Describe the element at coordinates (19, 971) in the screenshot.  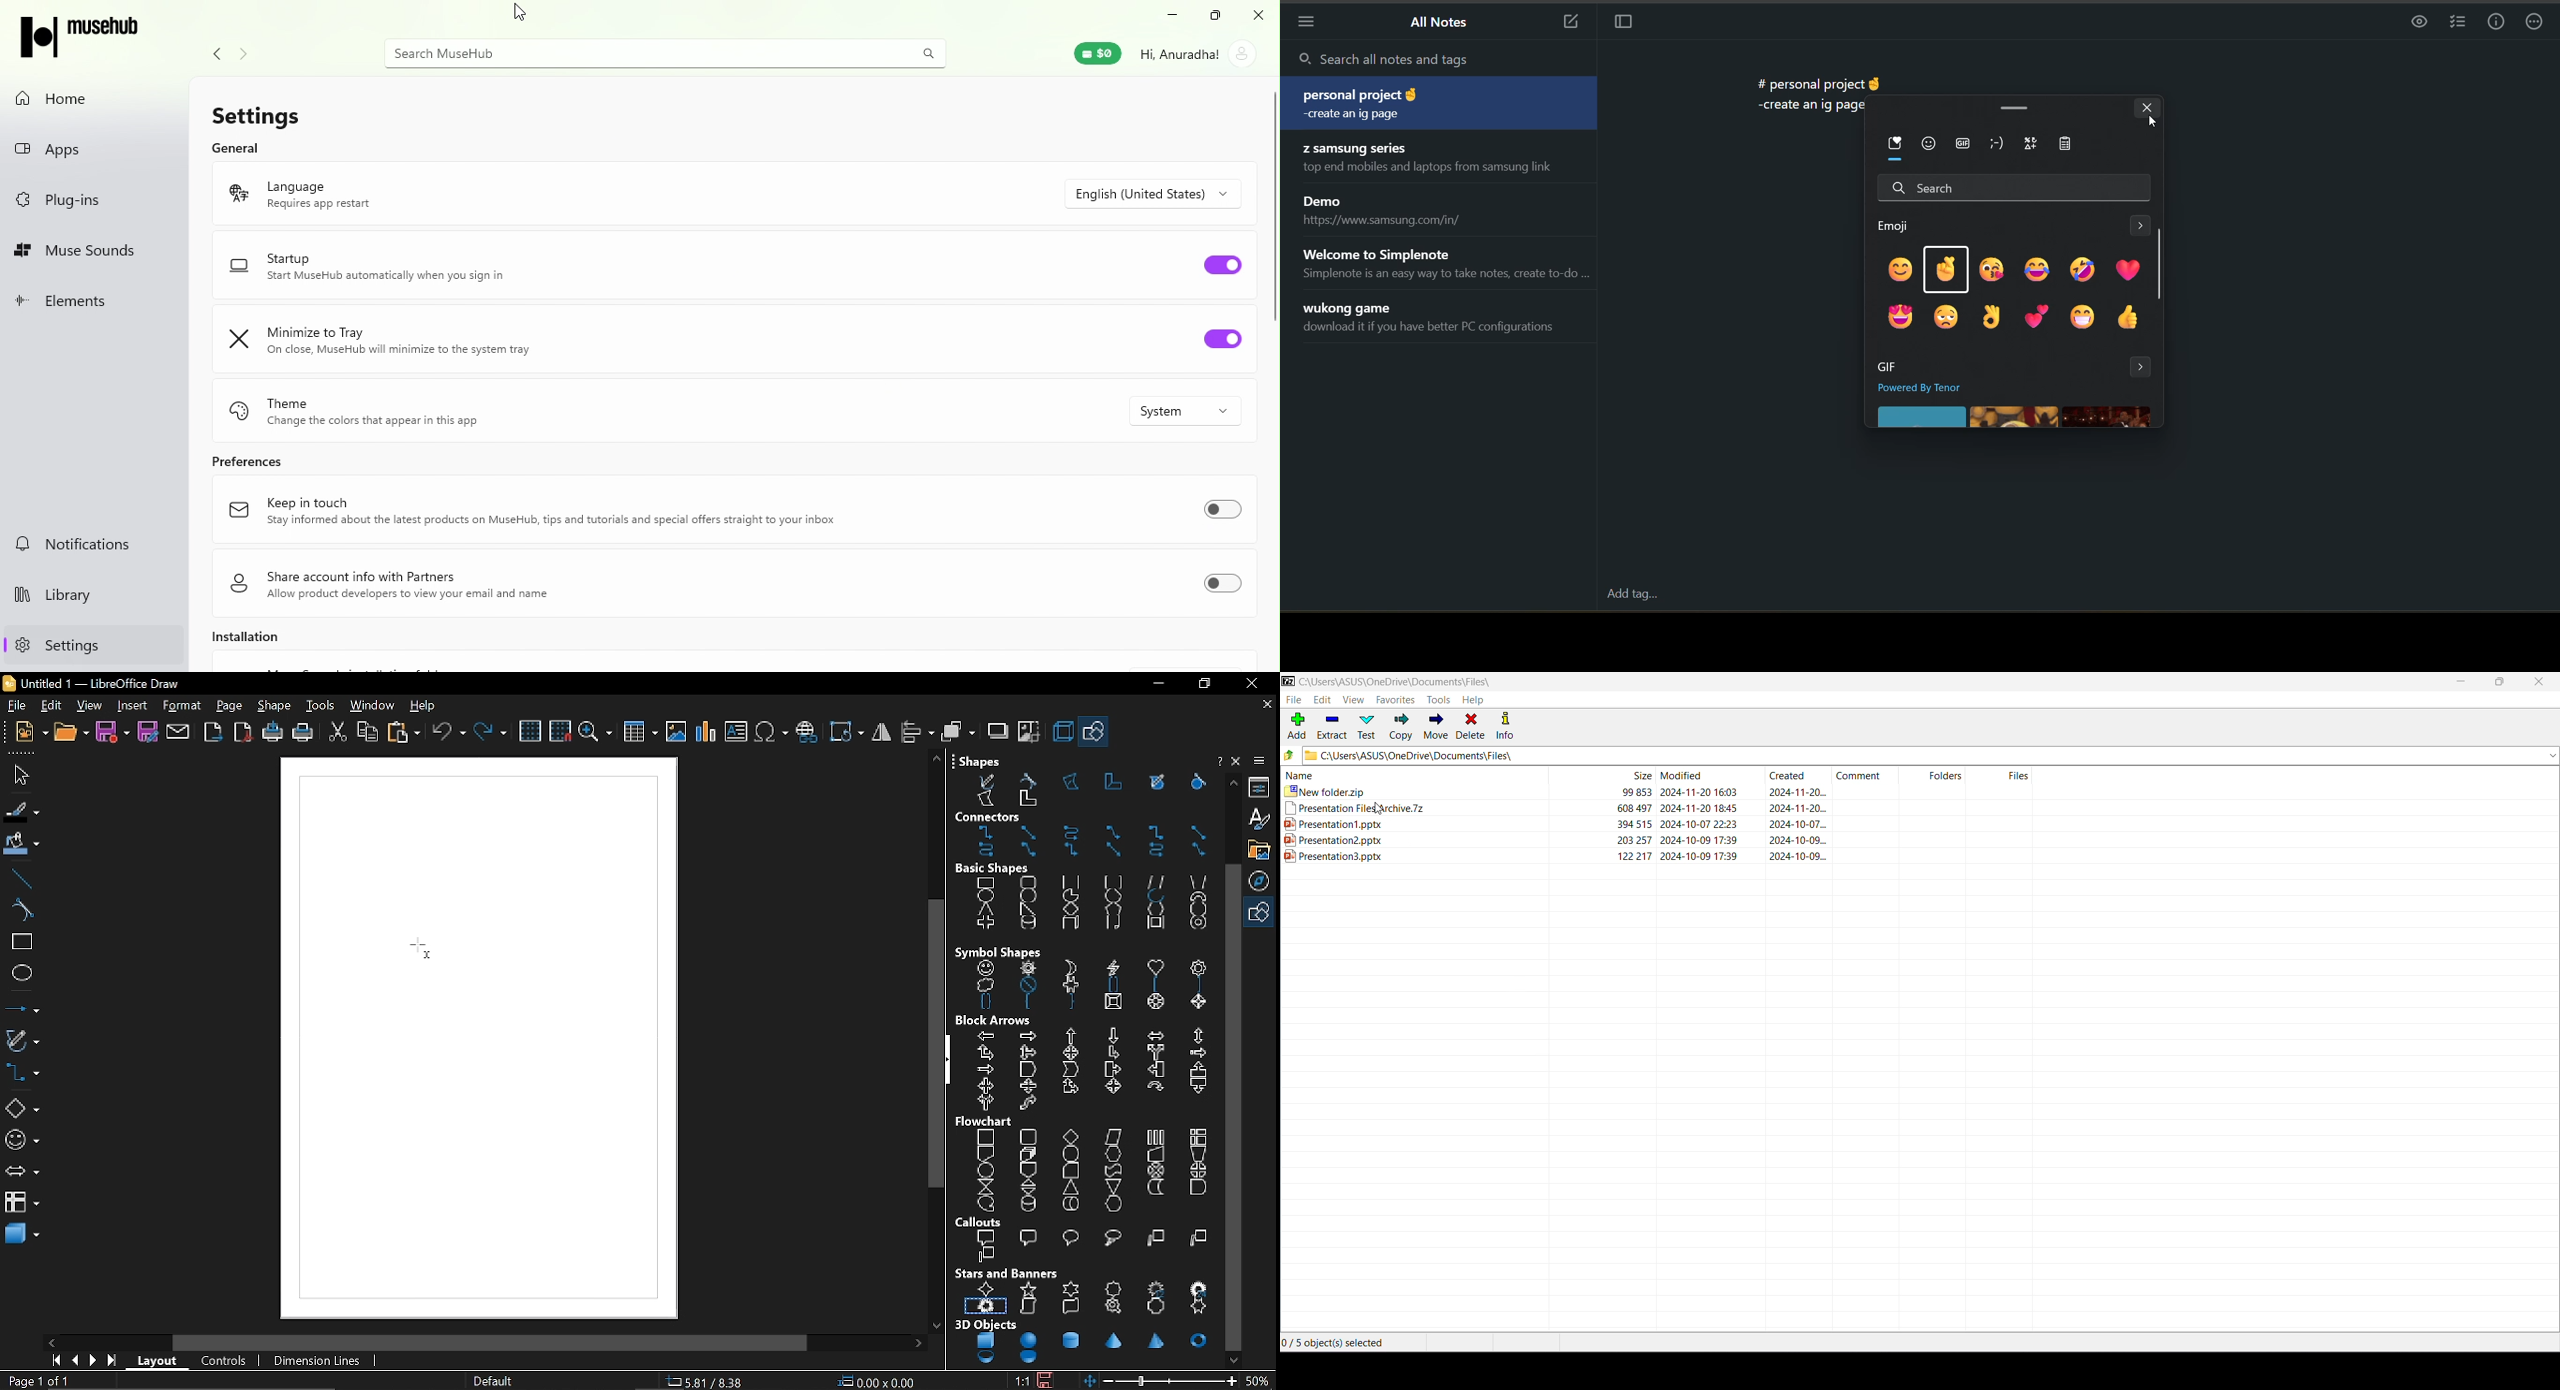
I see `ellipse` at that location.